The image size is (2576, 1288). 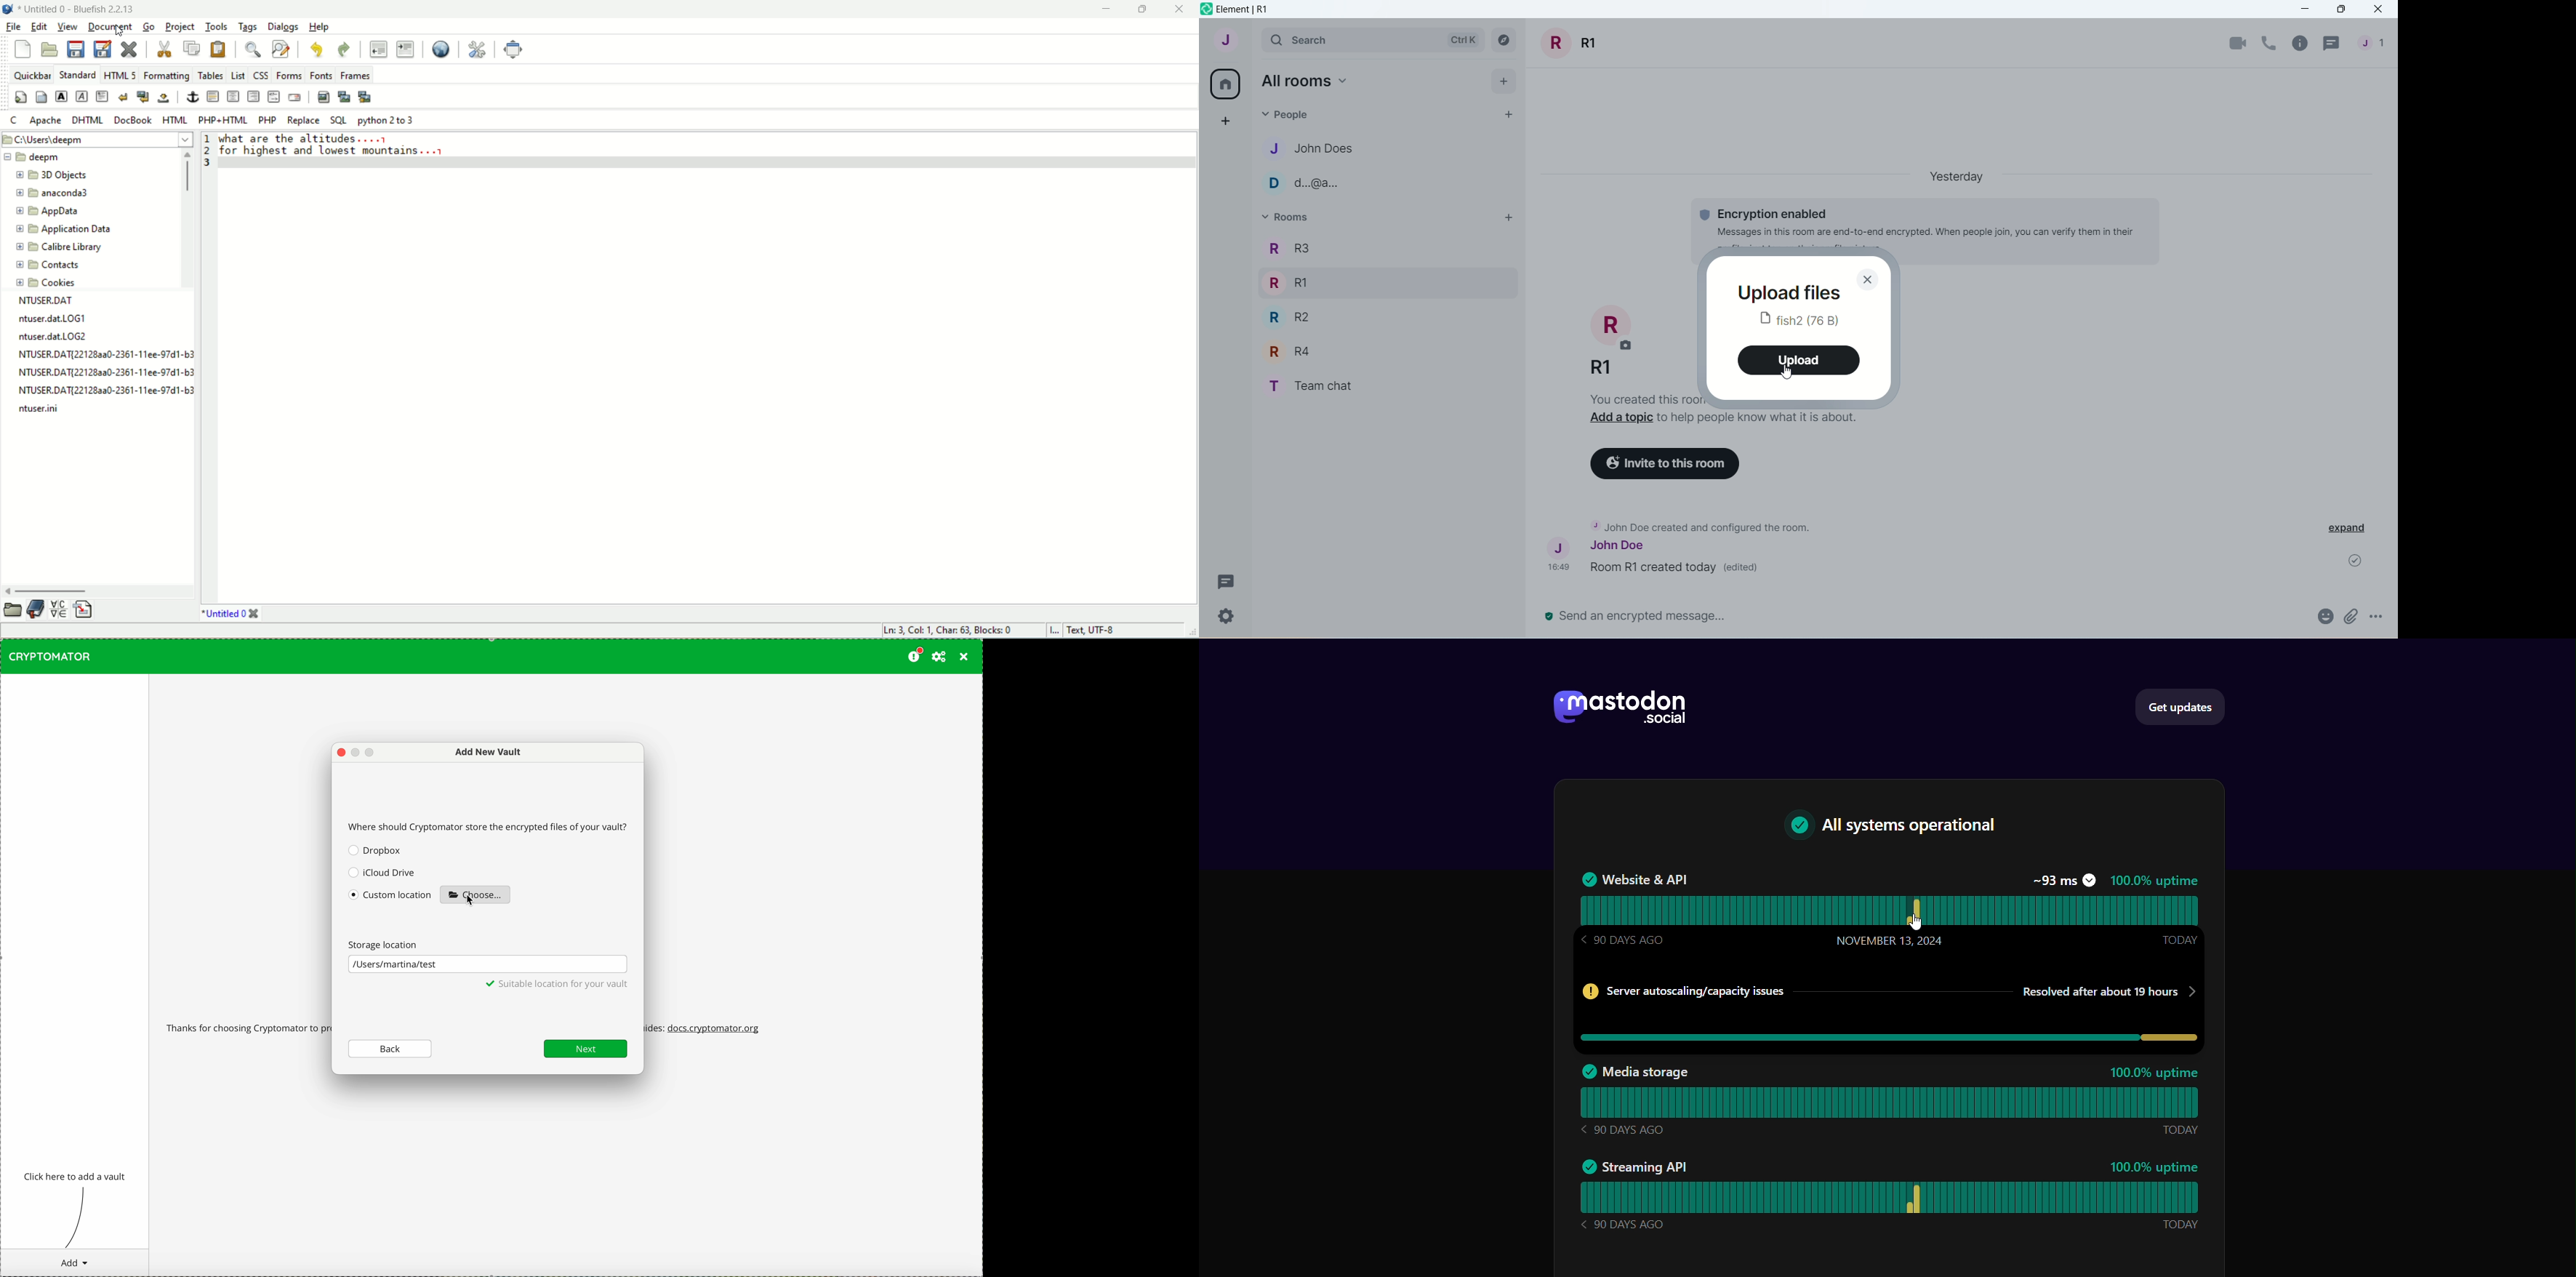 I want to click on vertical scroll bar, so click(x=177, y=219).